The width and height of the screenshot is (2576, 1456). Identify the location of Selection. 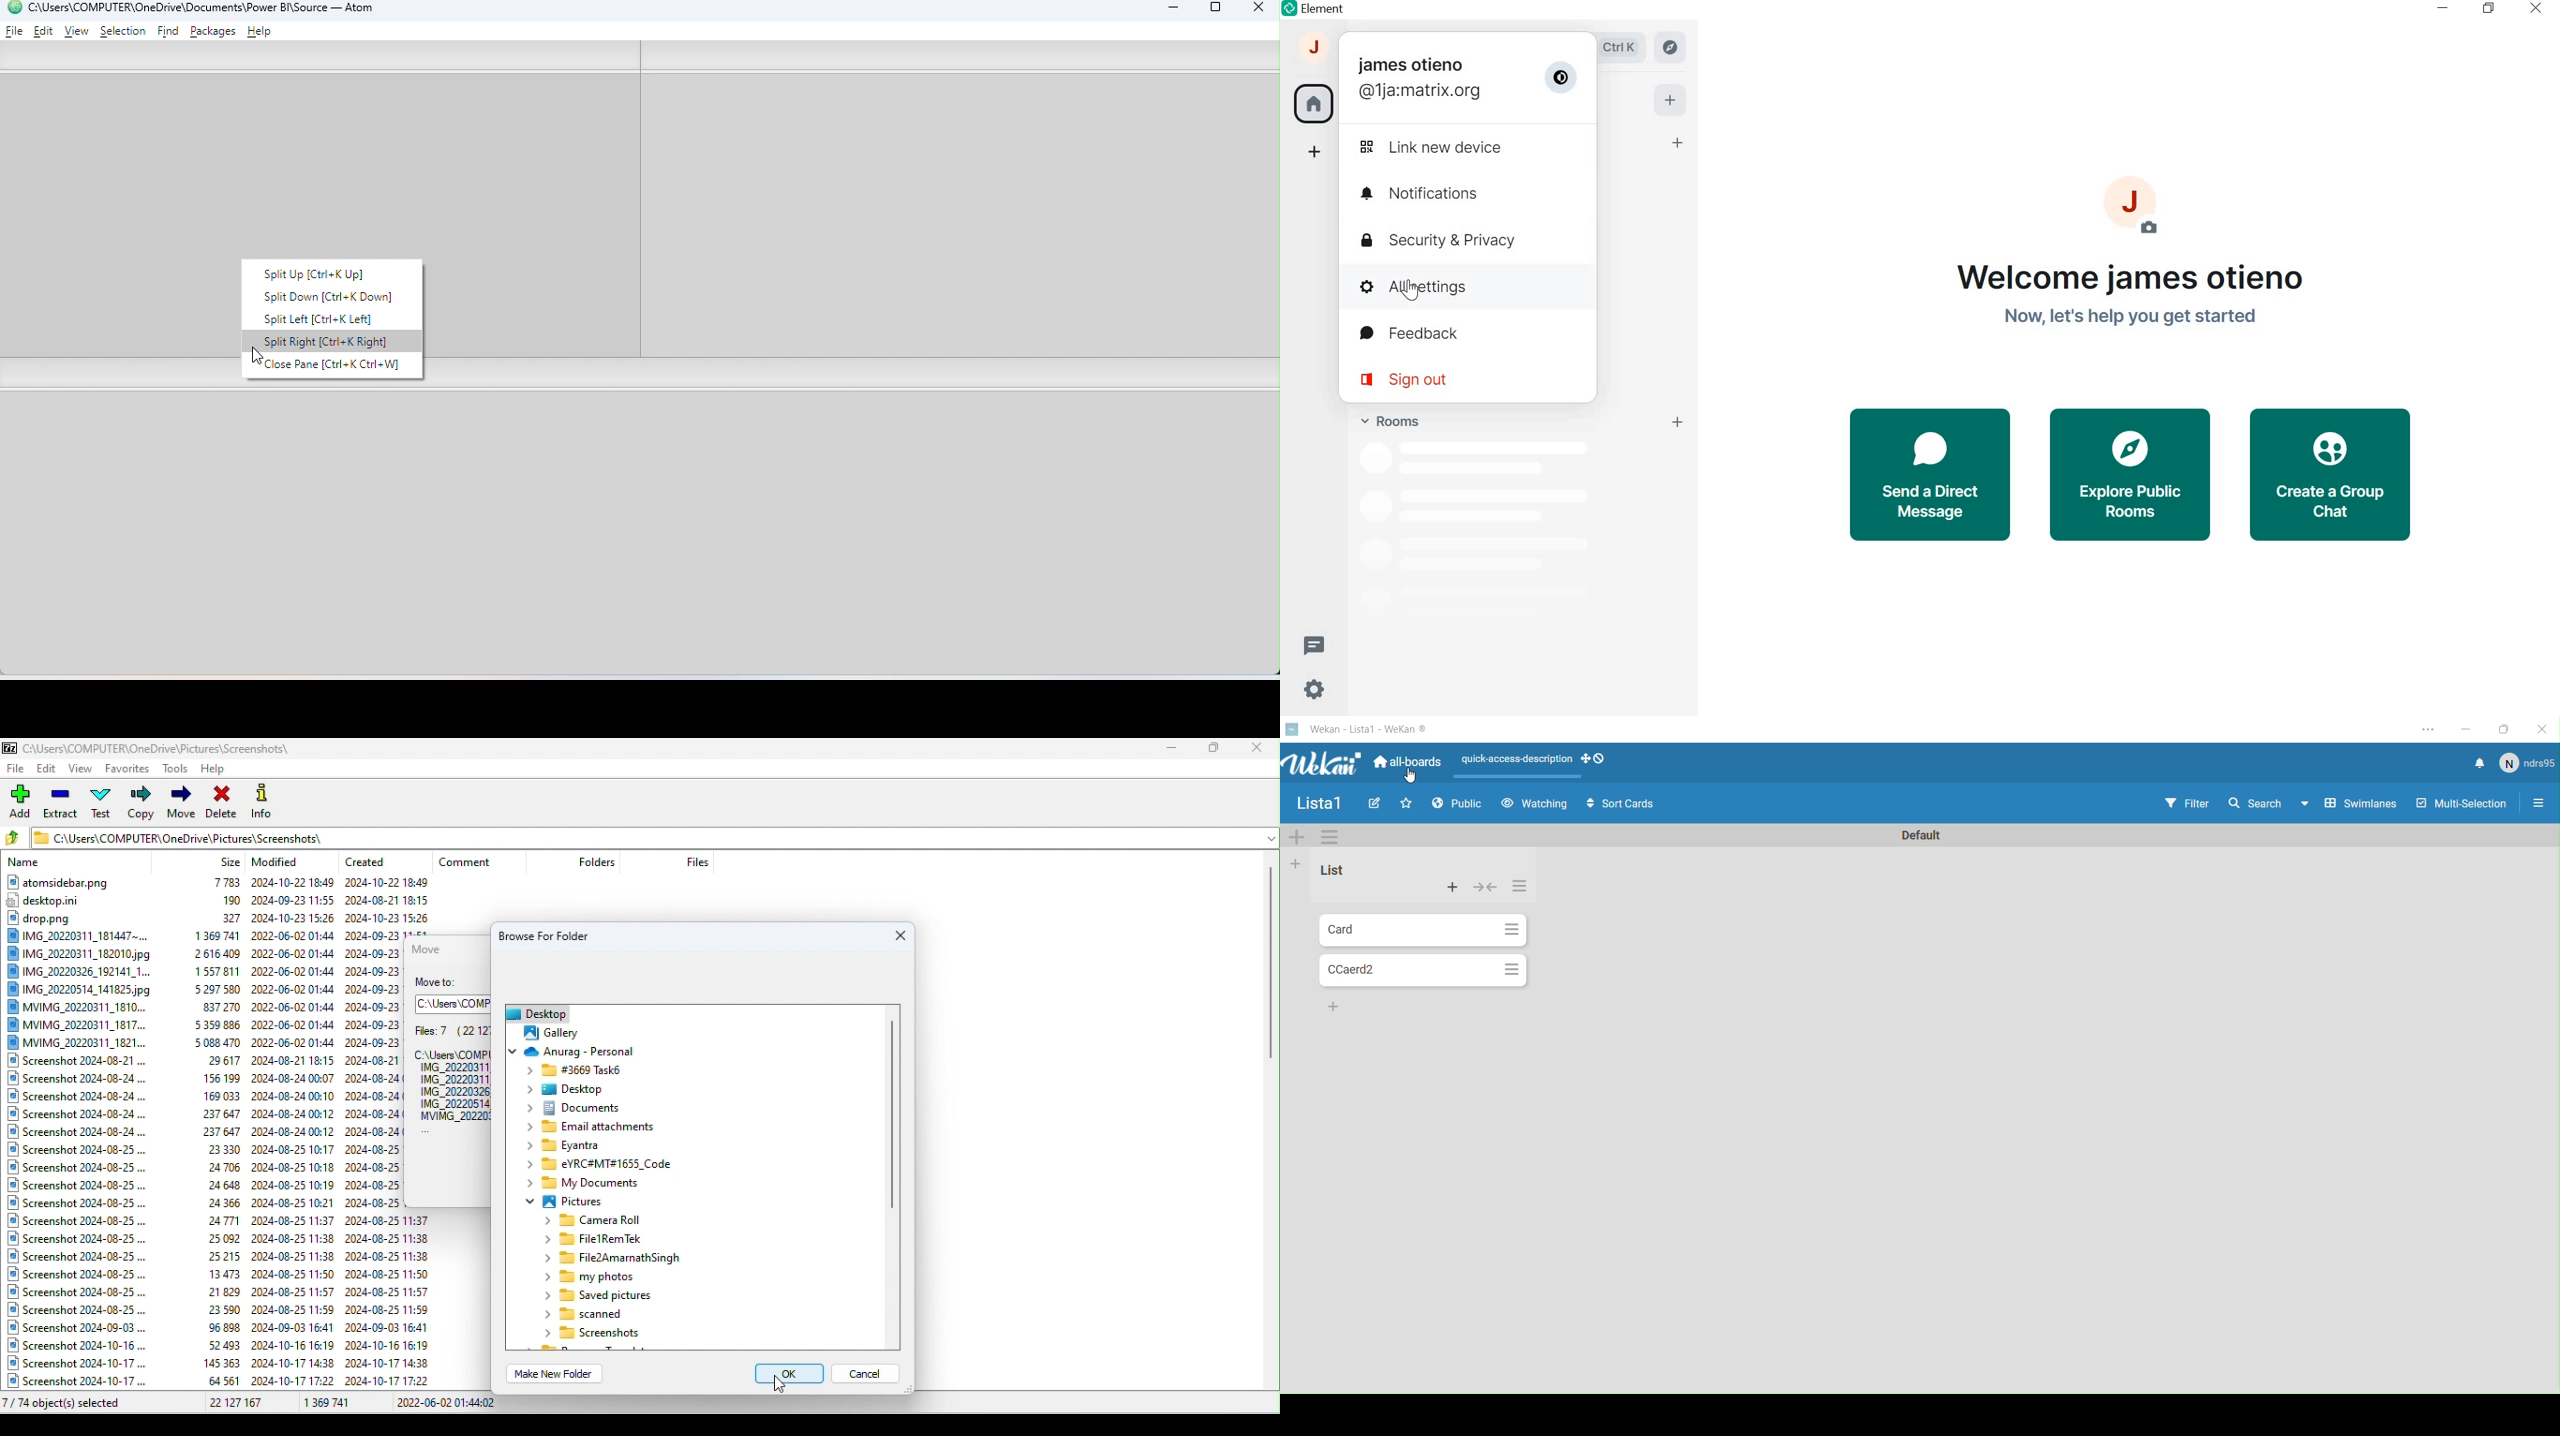
(123, 31).